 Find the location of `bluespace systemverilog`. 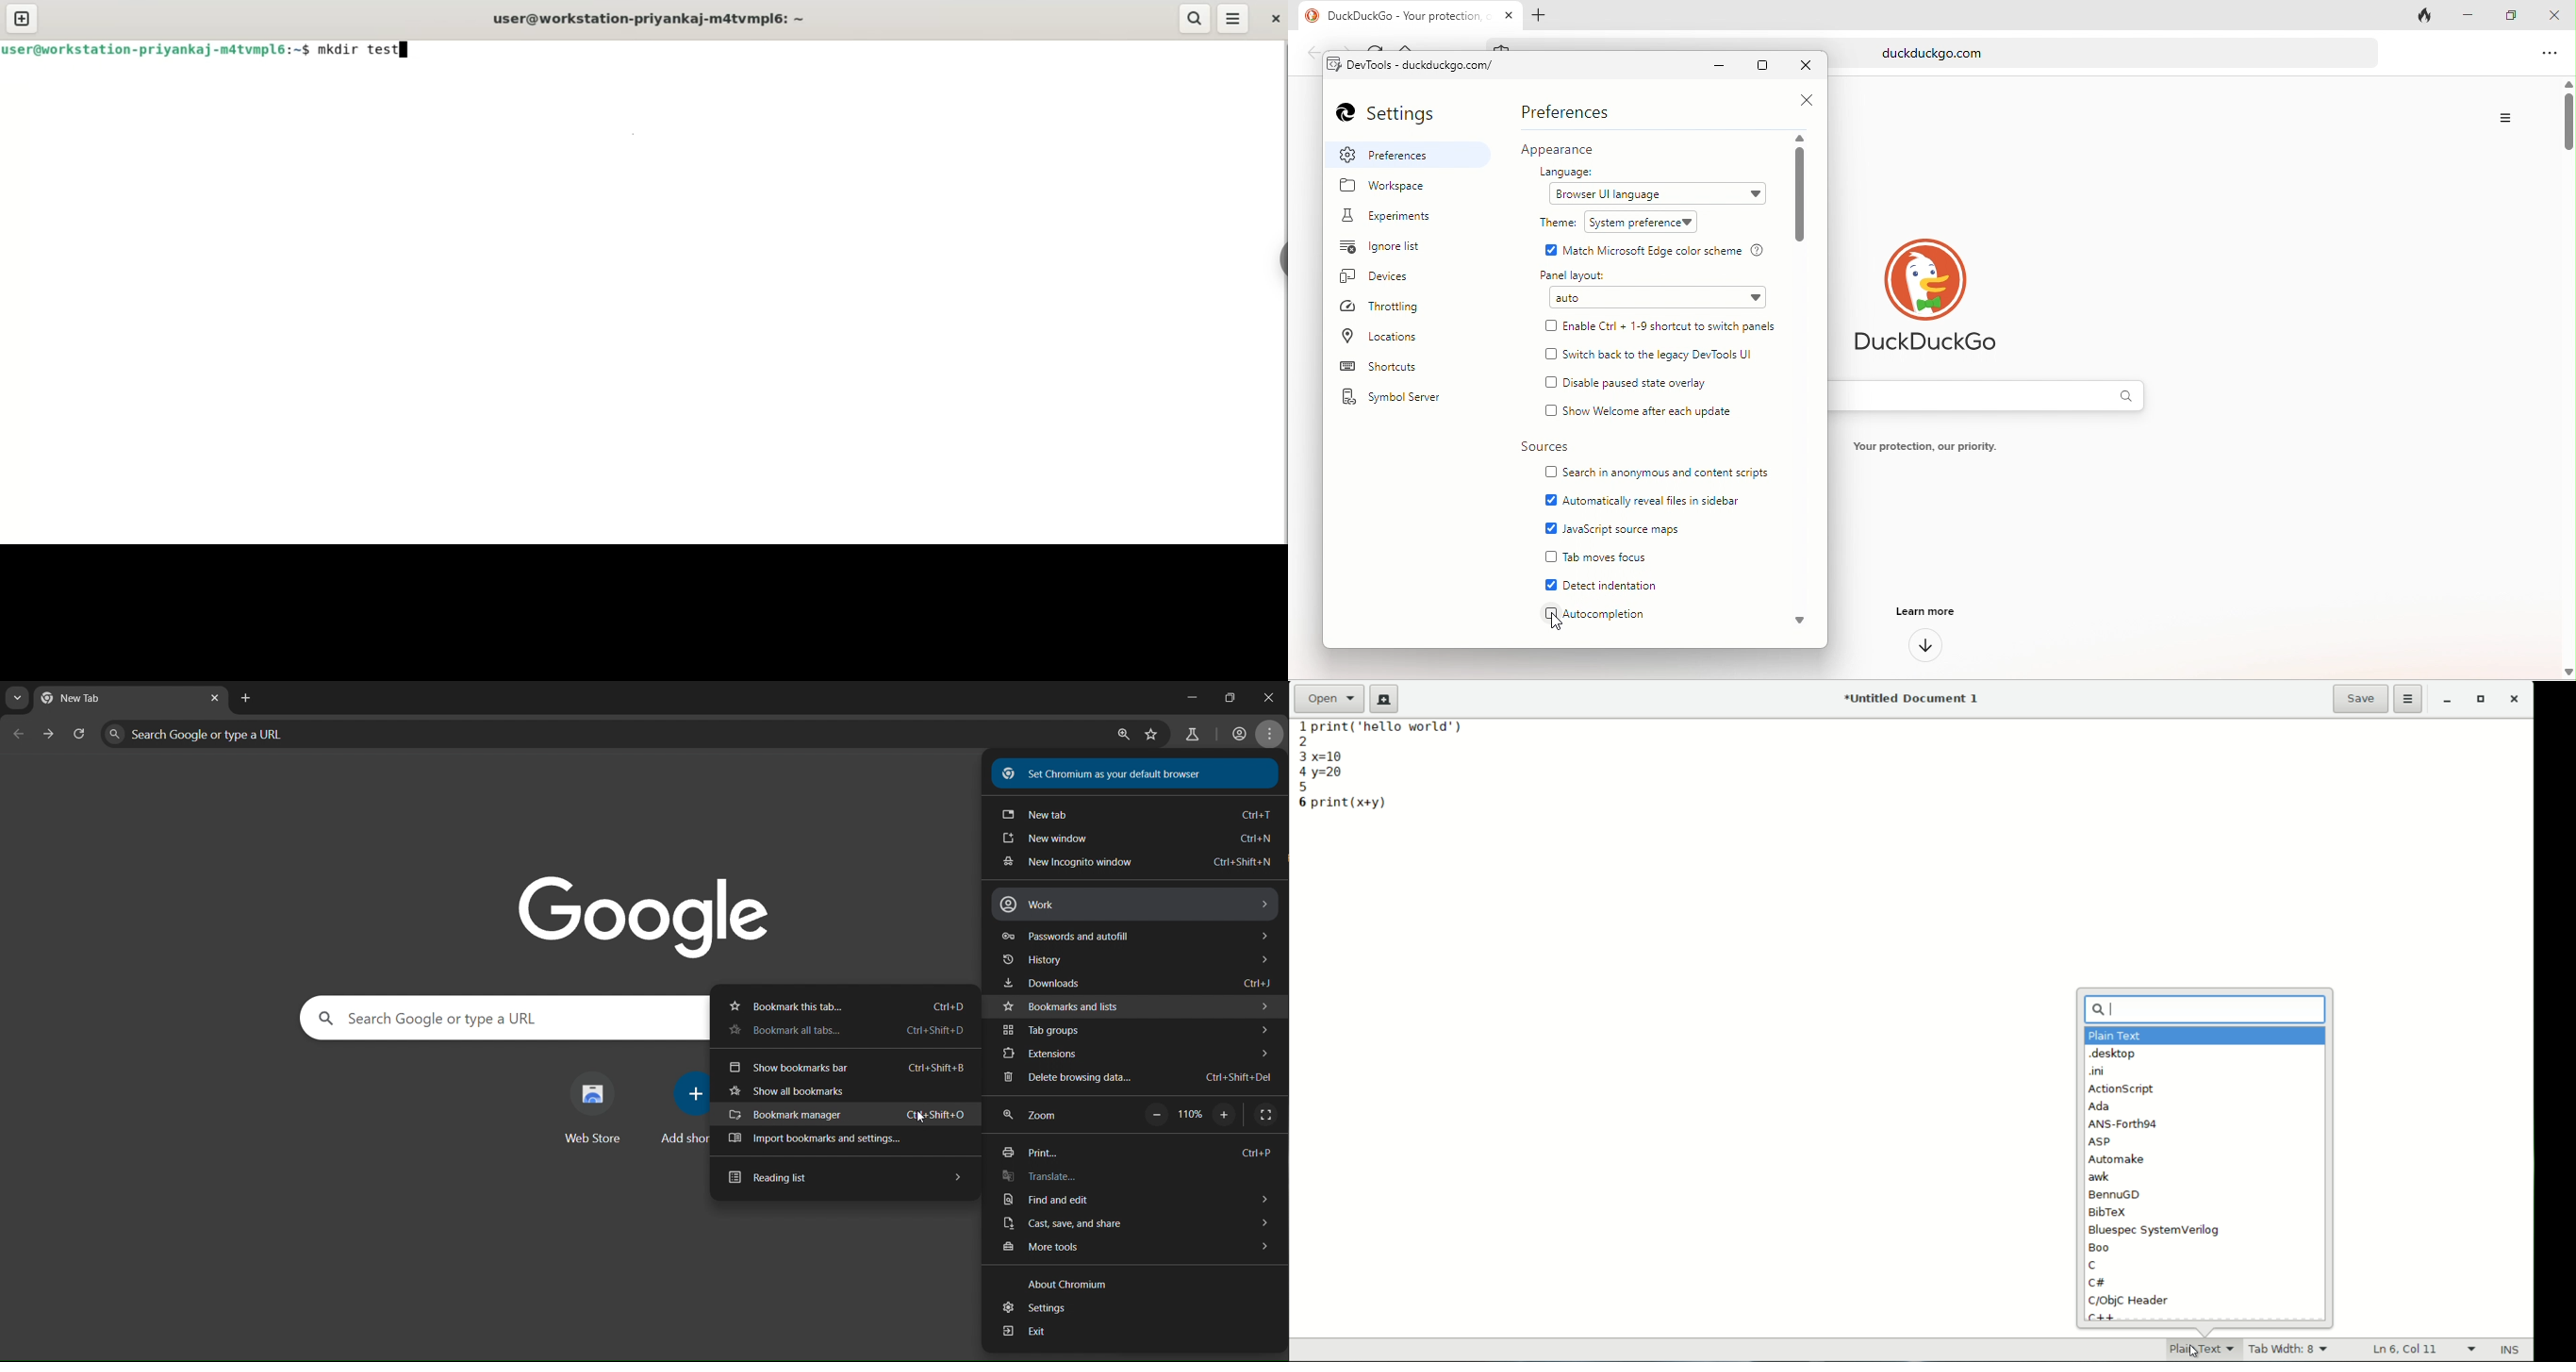

bluespace systemverilog is located at coordinates (2153, 1230).